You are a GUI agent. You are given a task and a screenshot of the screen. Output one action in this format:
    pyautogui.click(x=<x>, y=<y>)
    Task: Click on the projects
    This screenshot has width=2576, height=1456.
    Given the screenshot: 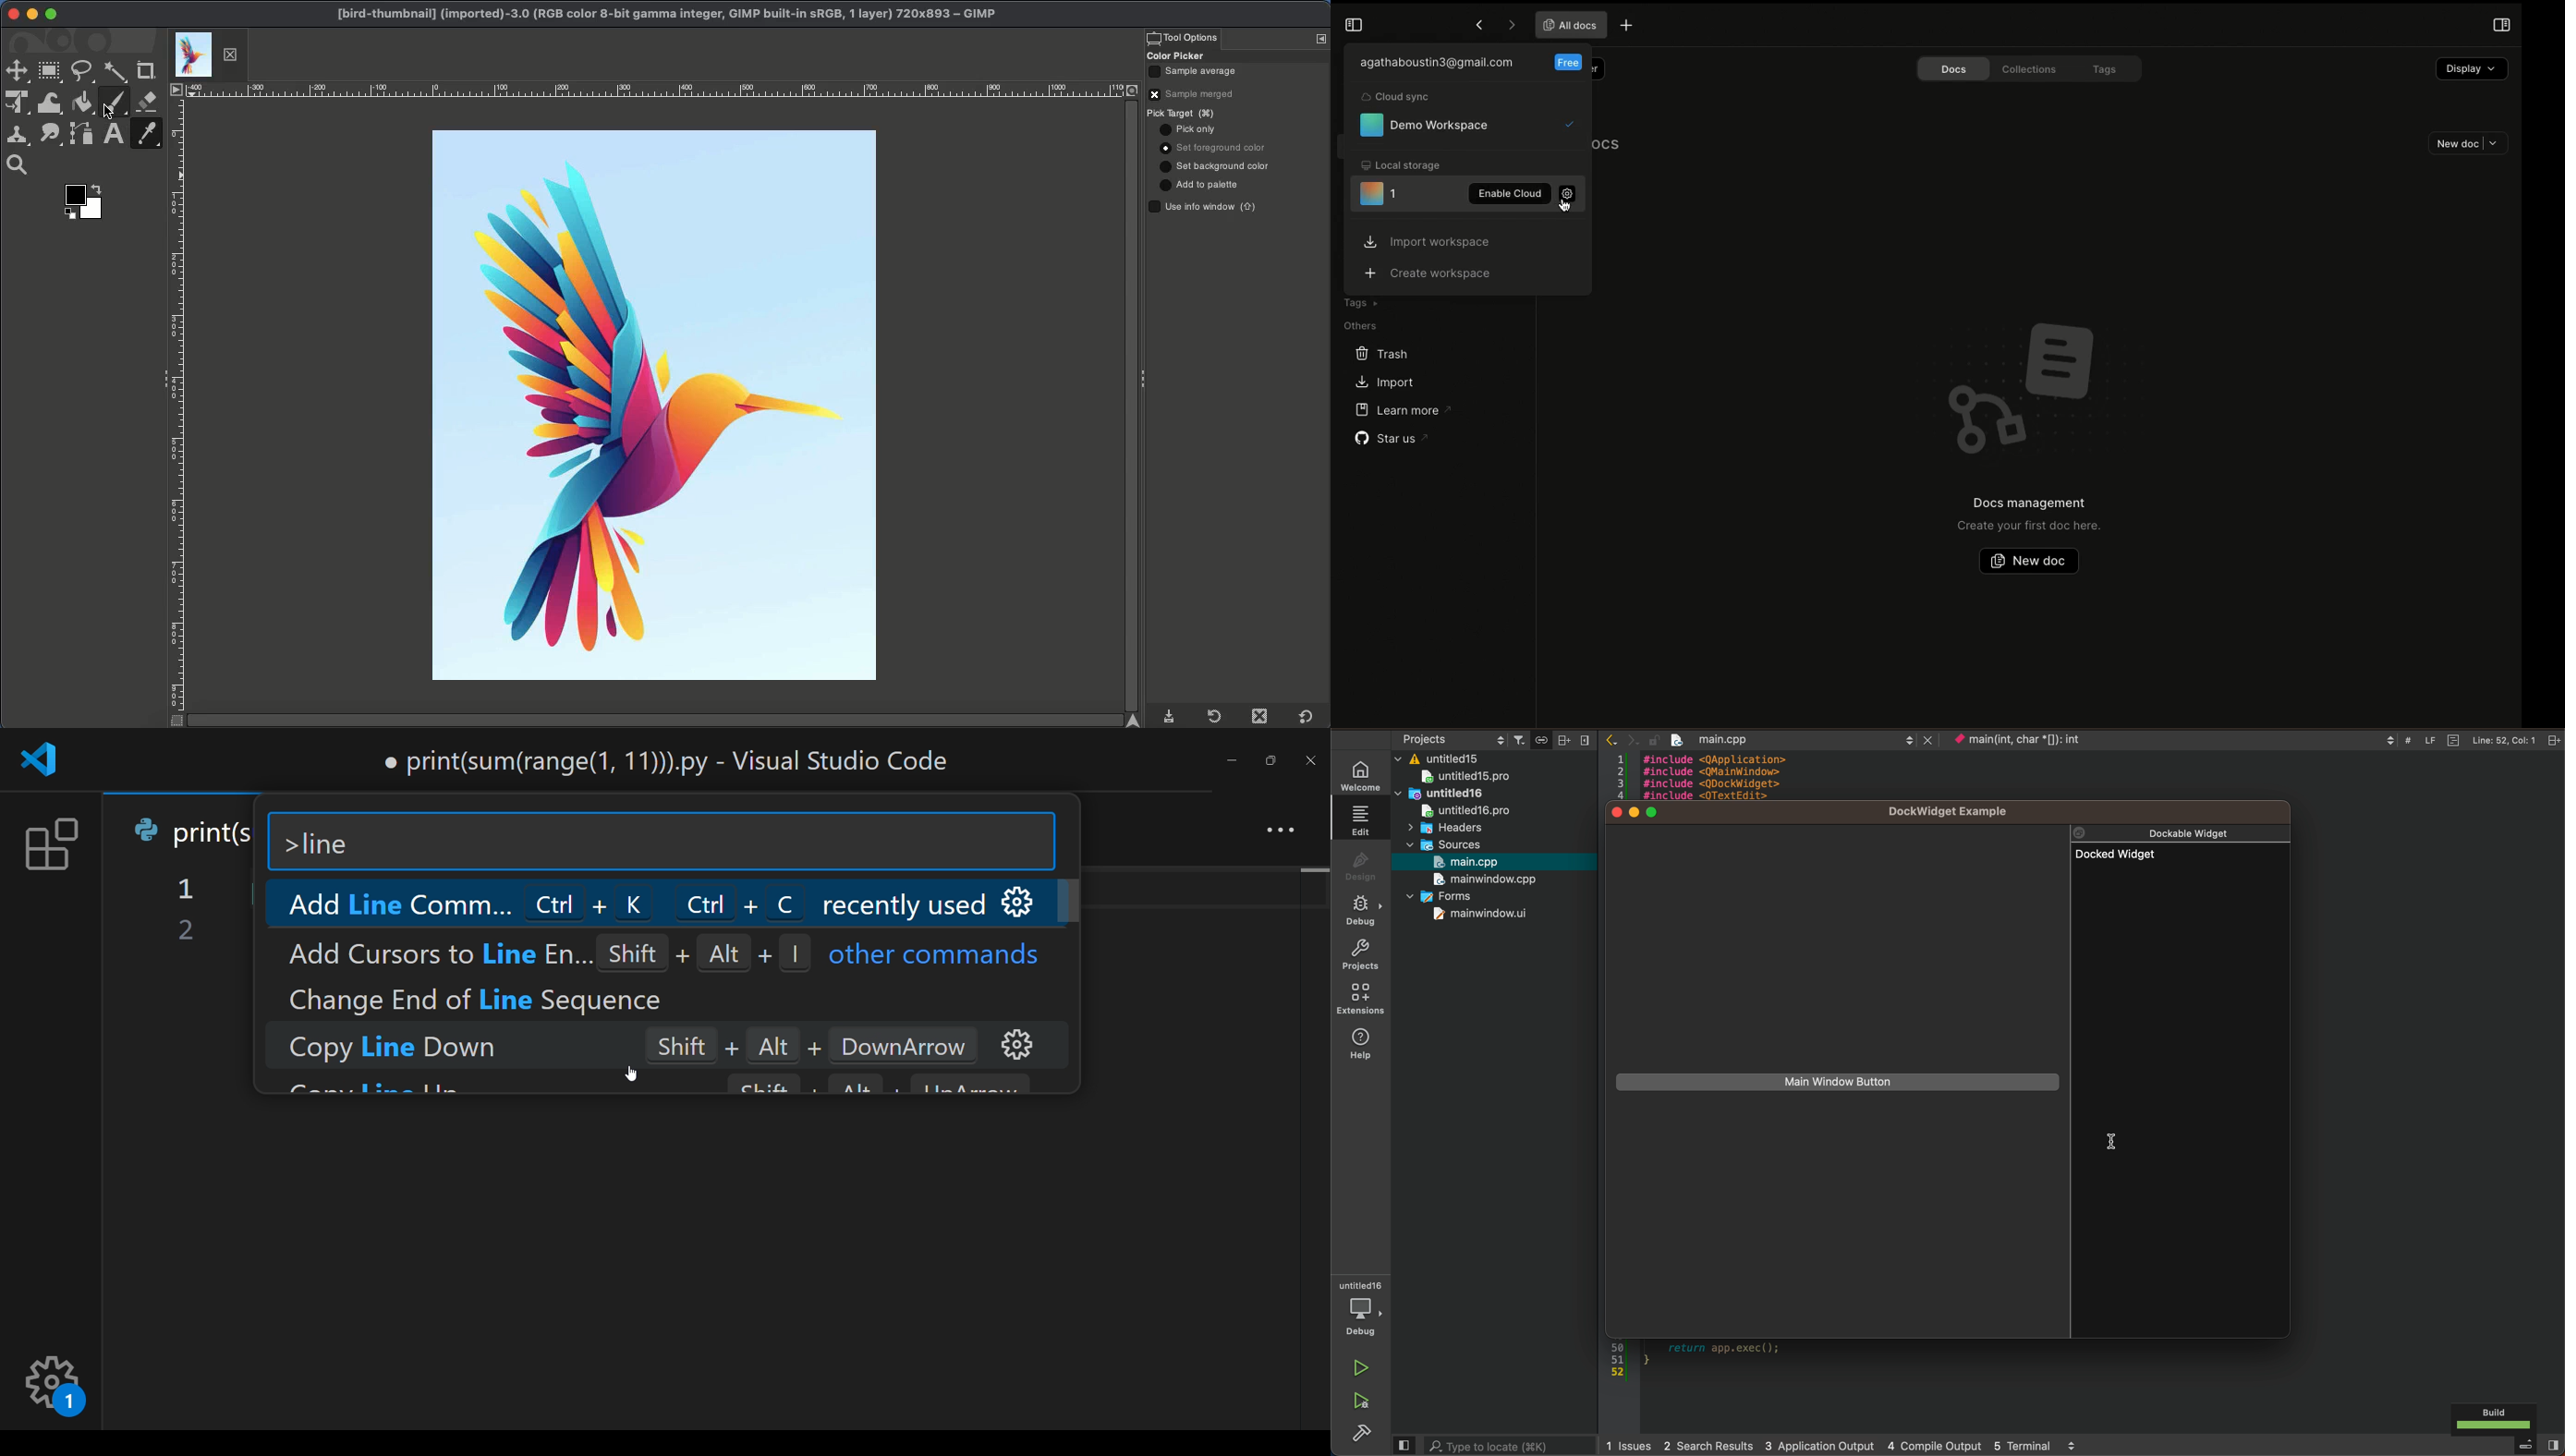 What is the action you would take?
    pyautogui.click(x=1360, y=952)
    